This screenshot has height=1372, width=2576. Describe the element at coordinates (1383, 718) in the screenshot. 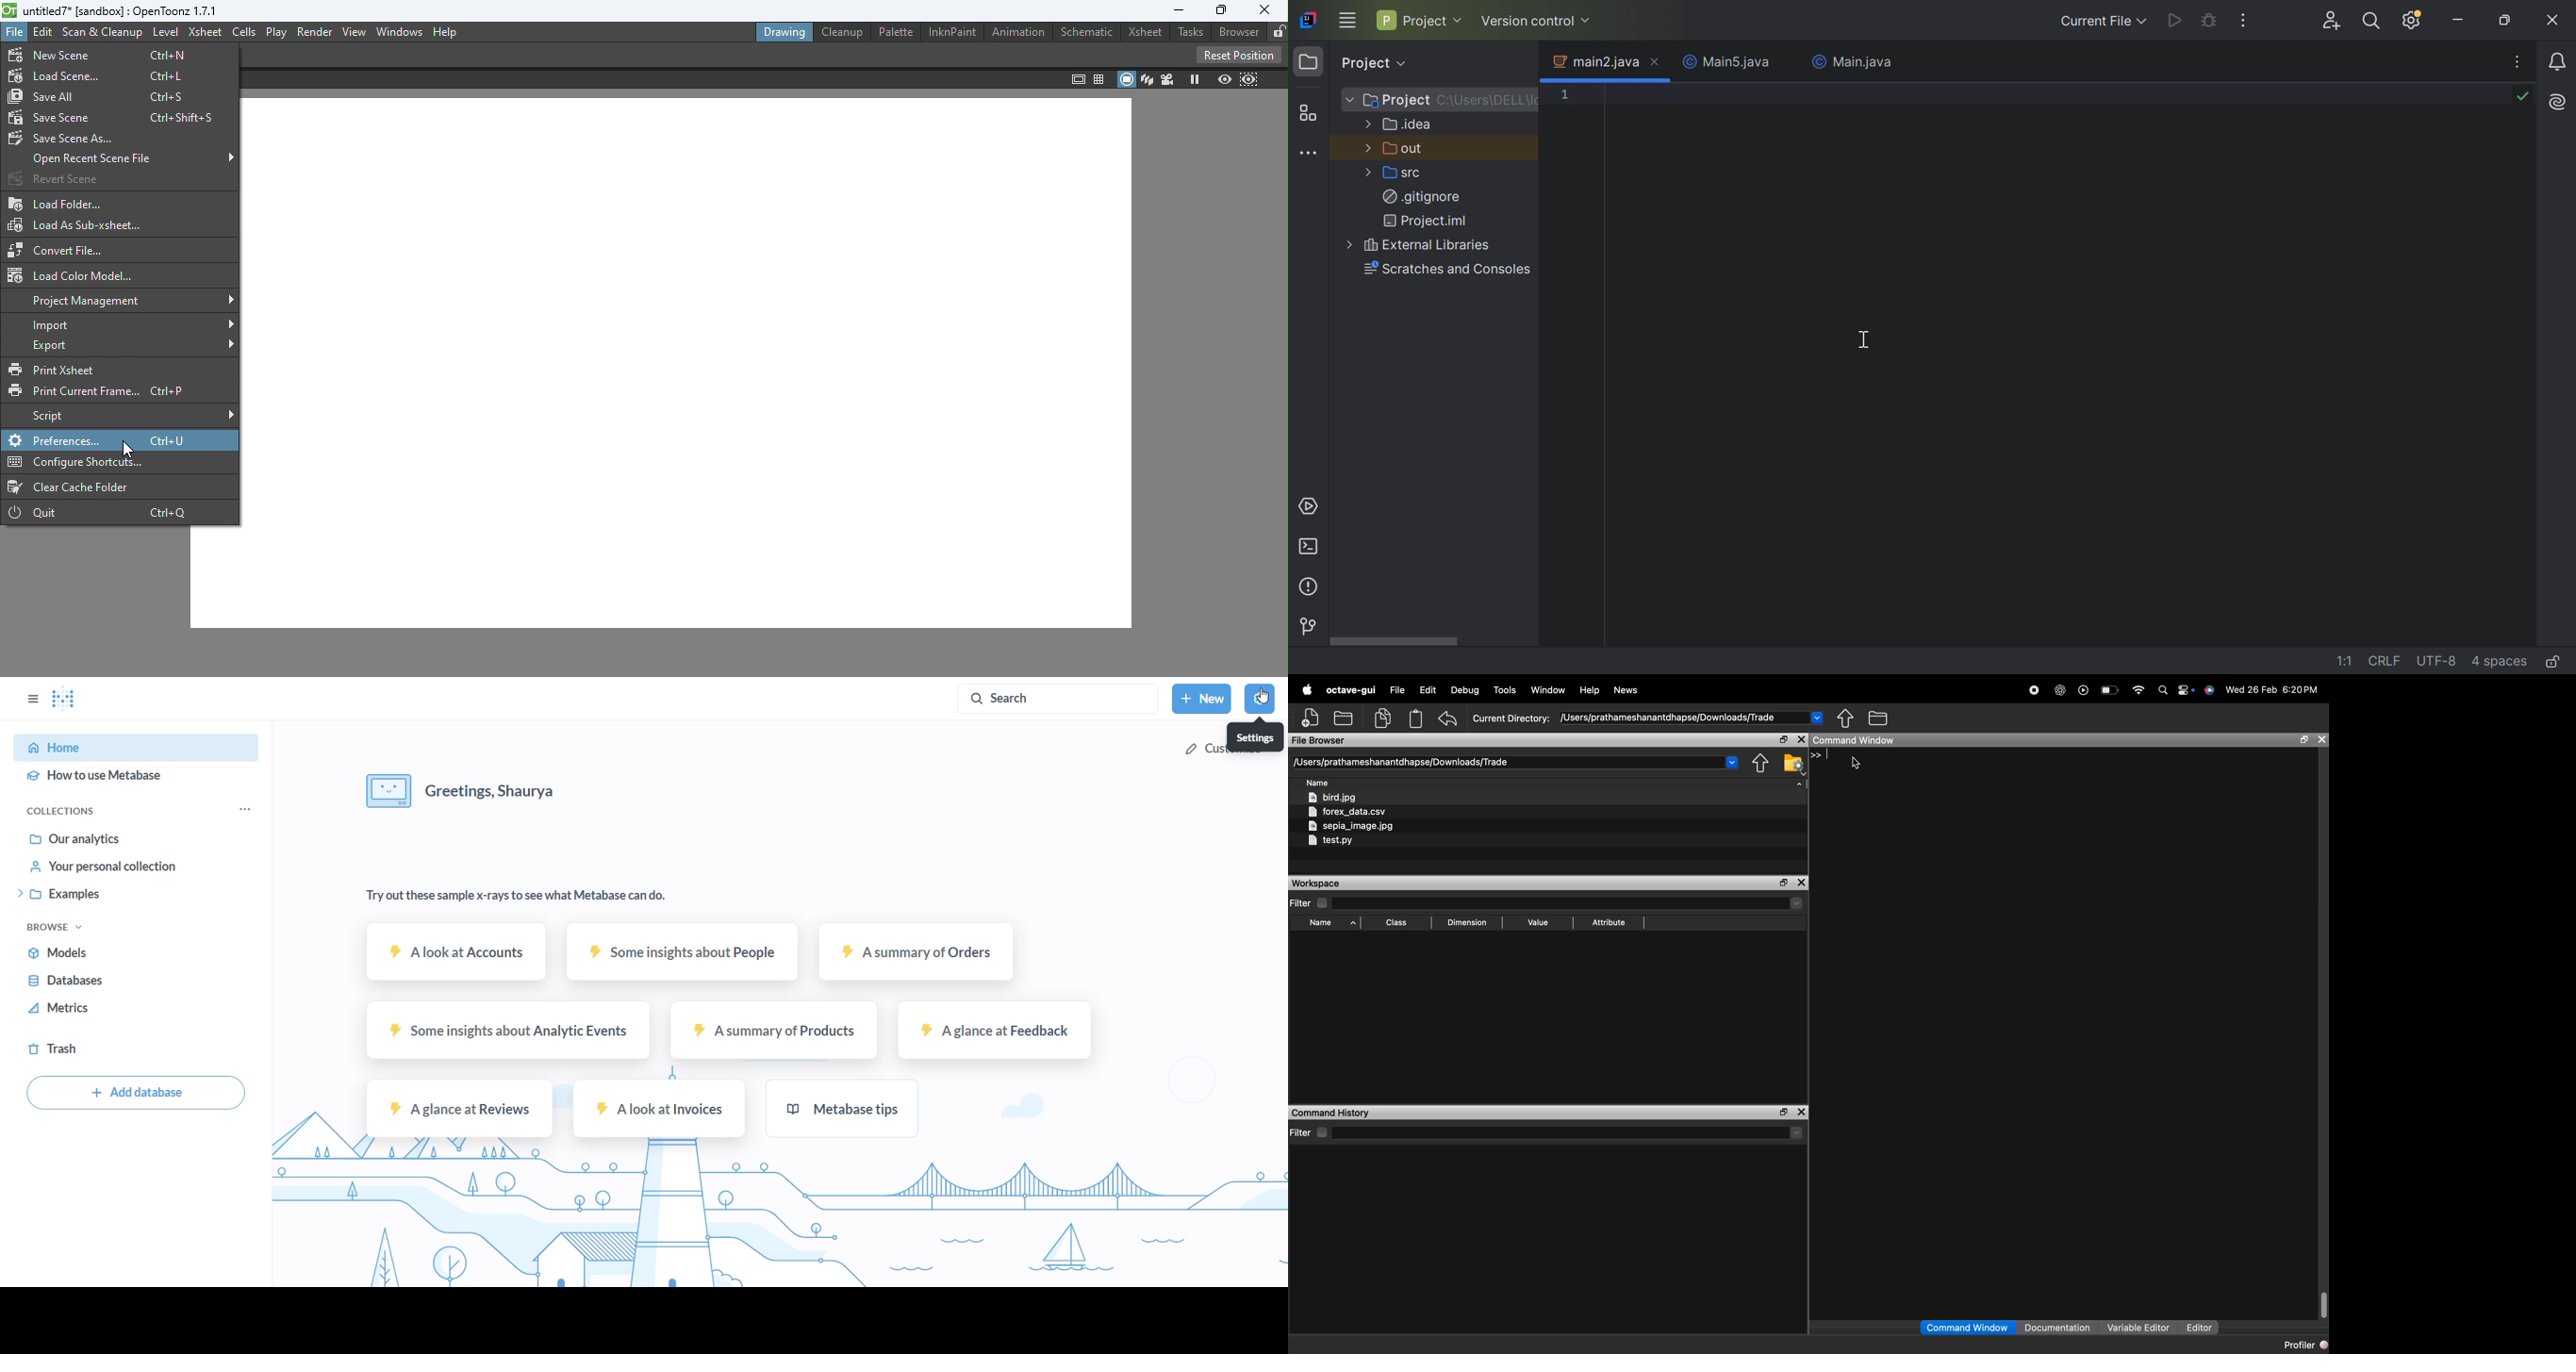

I see `duplicate` at that location.